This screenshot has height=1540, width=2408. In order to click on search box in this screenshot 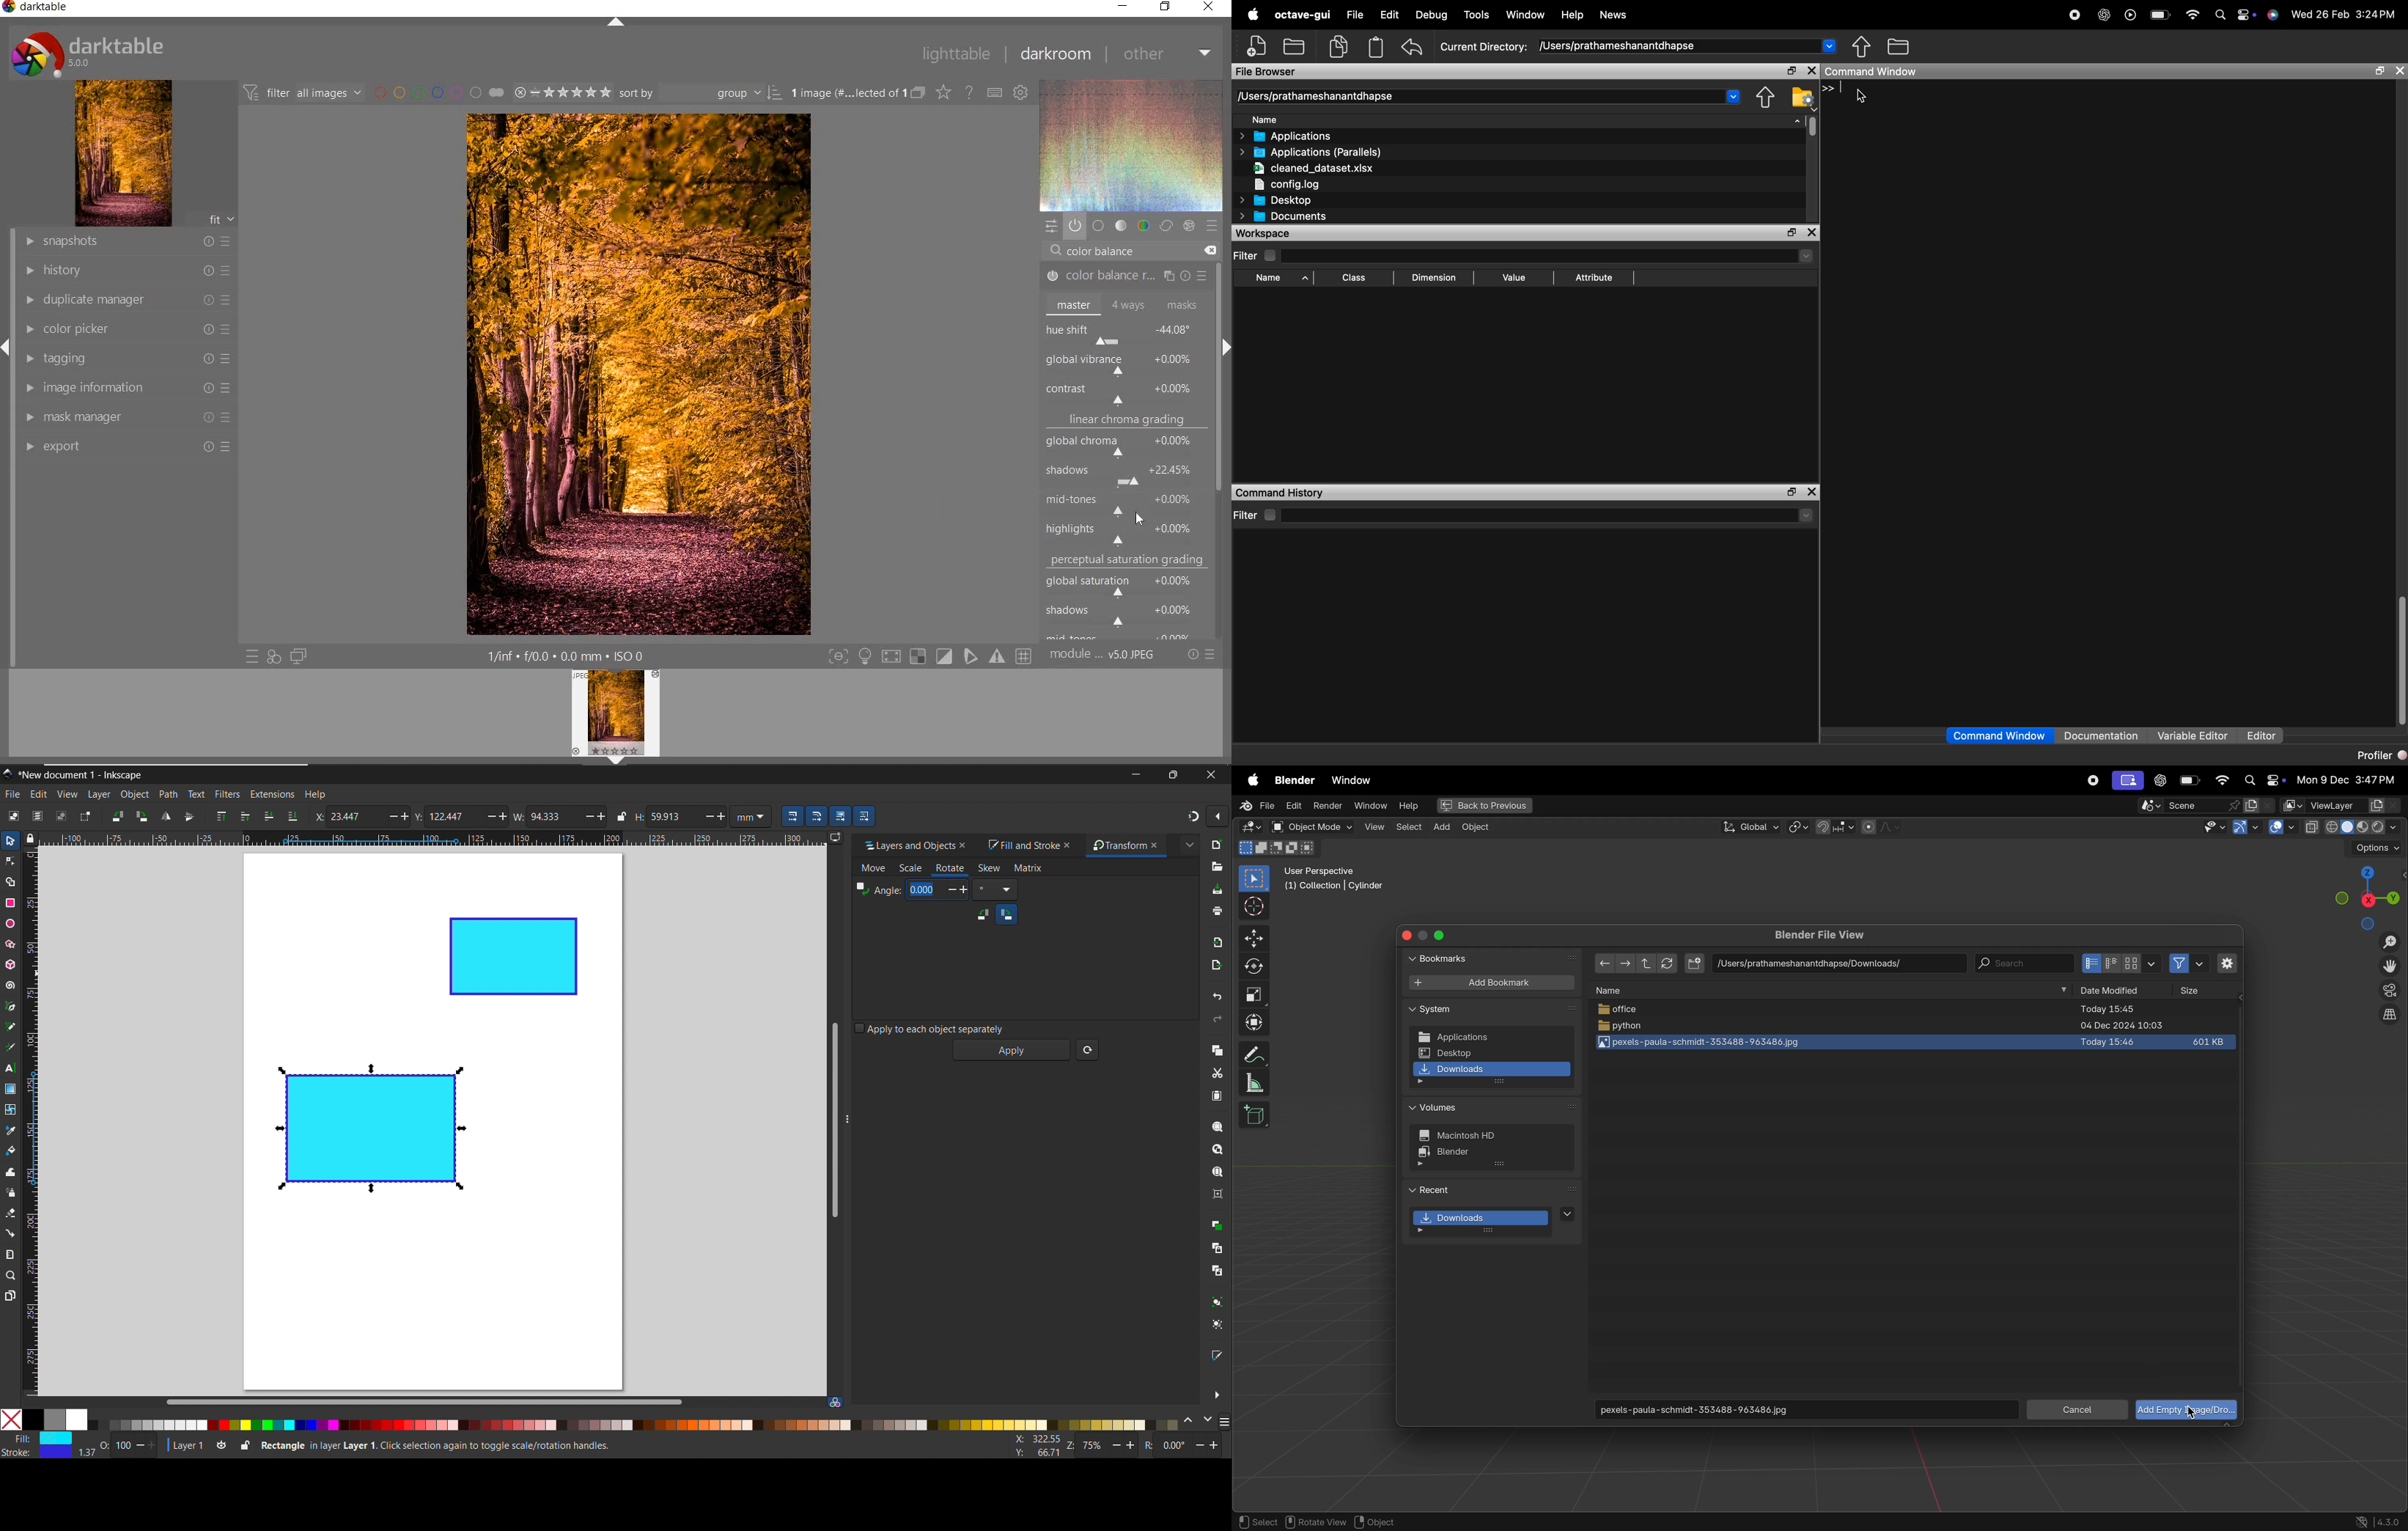, I will do `click(1535, 254)`.